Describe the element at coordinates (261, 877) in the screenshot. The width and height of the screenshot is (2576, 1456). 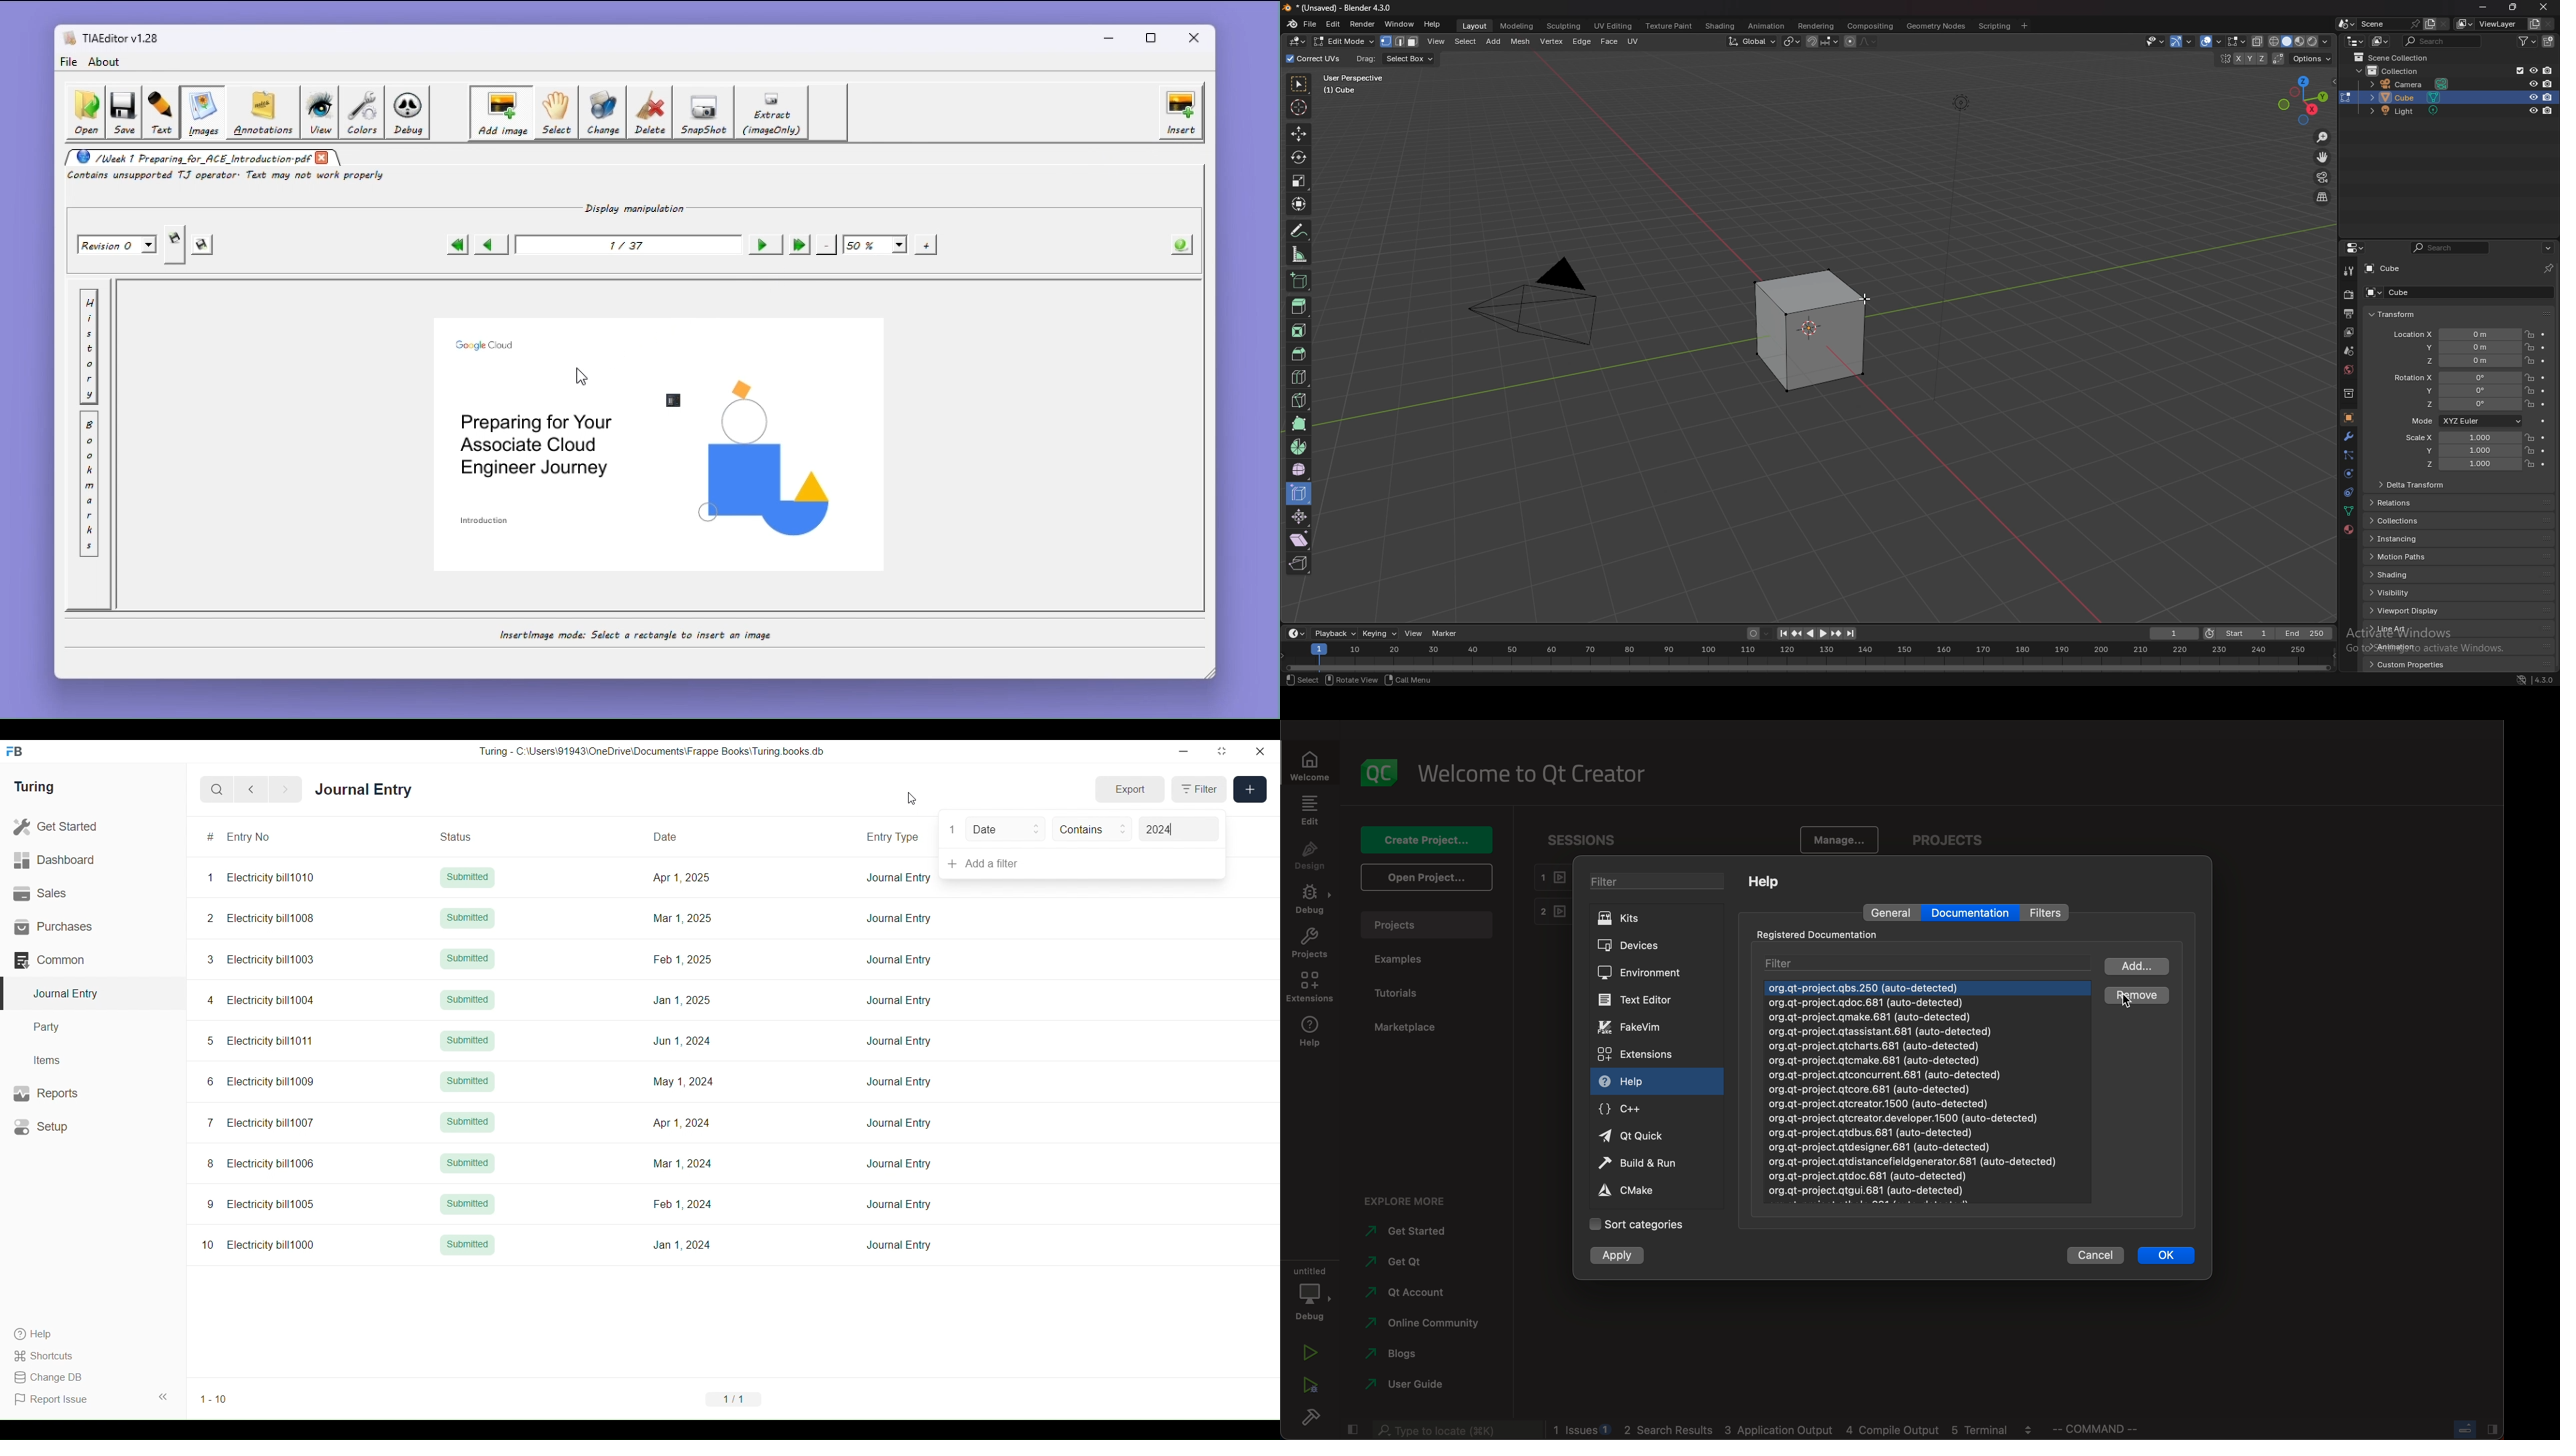
I see `1 Electricity bill1010` at that location.